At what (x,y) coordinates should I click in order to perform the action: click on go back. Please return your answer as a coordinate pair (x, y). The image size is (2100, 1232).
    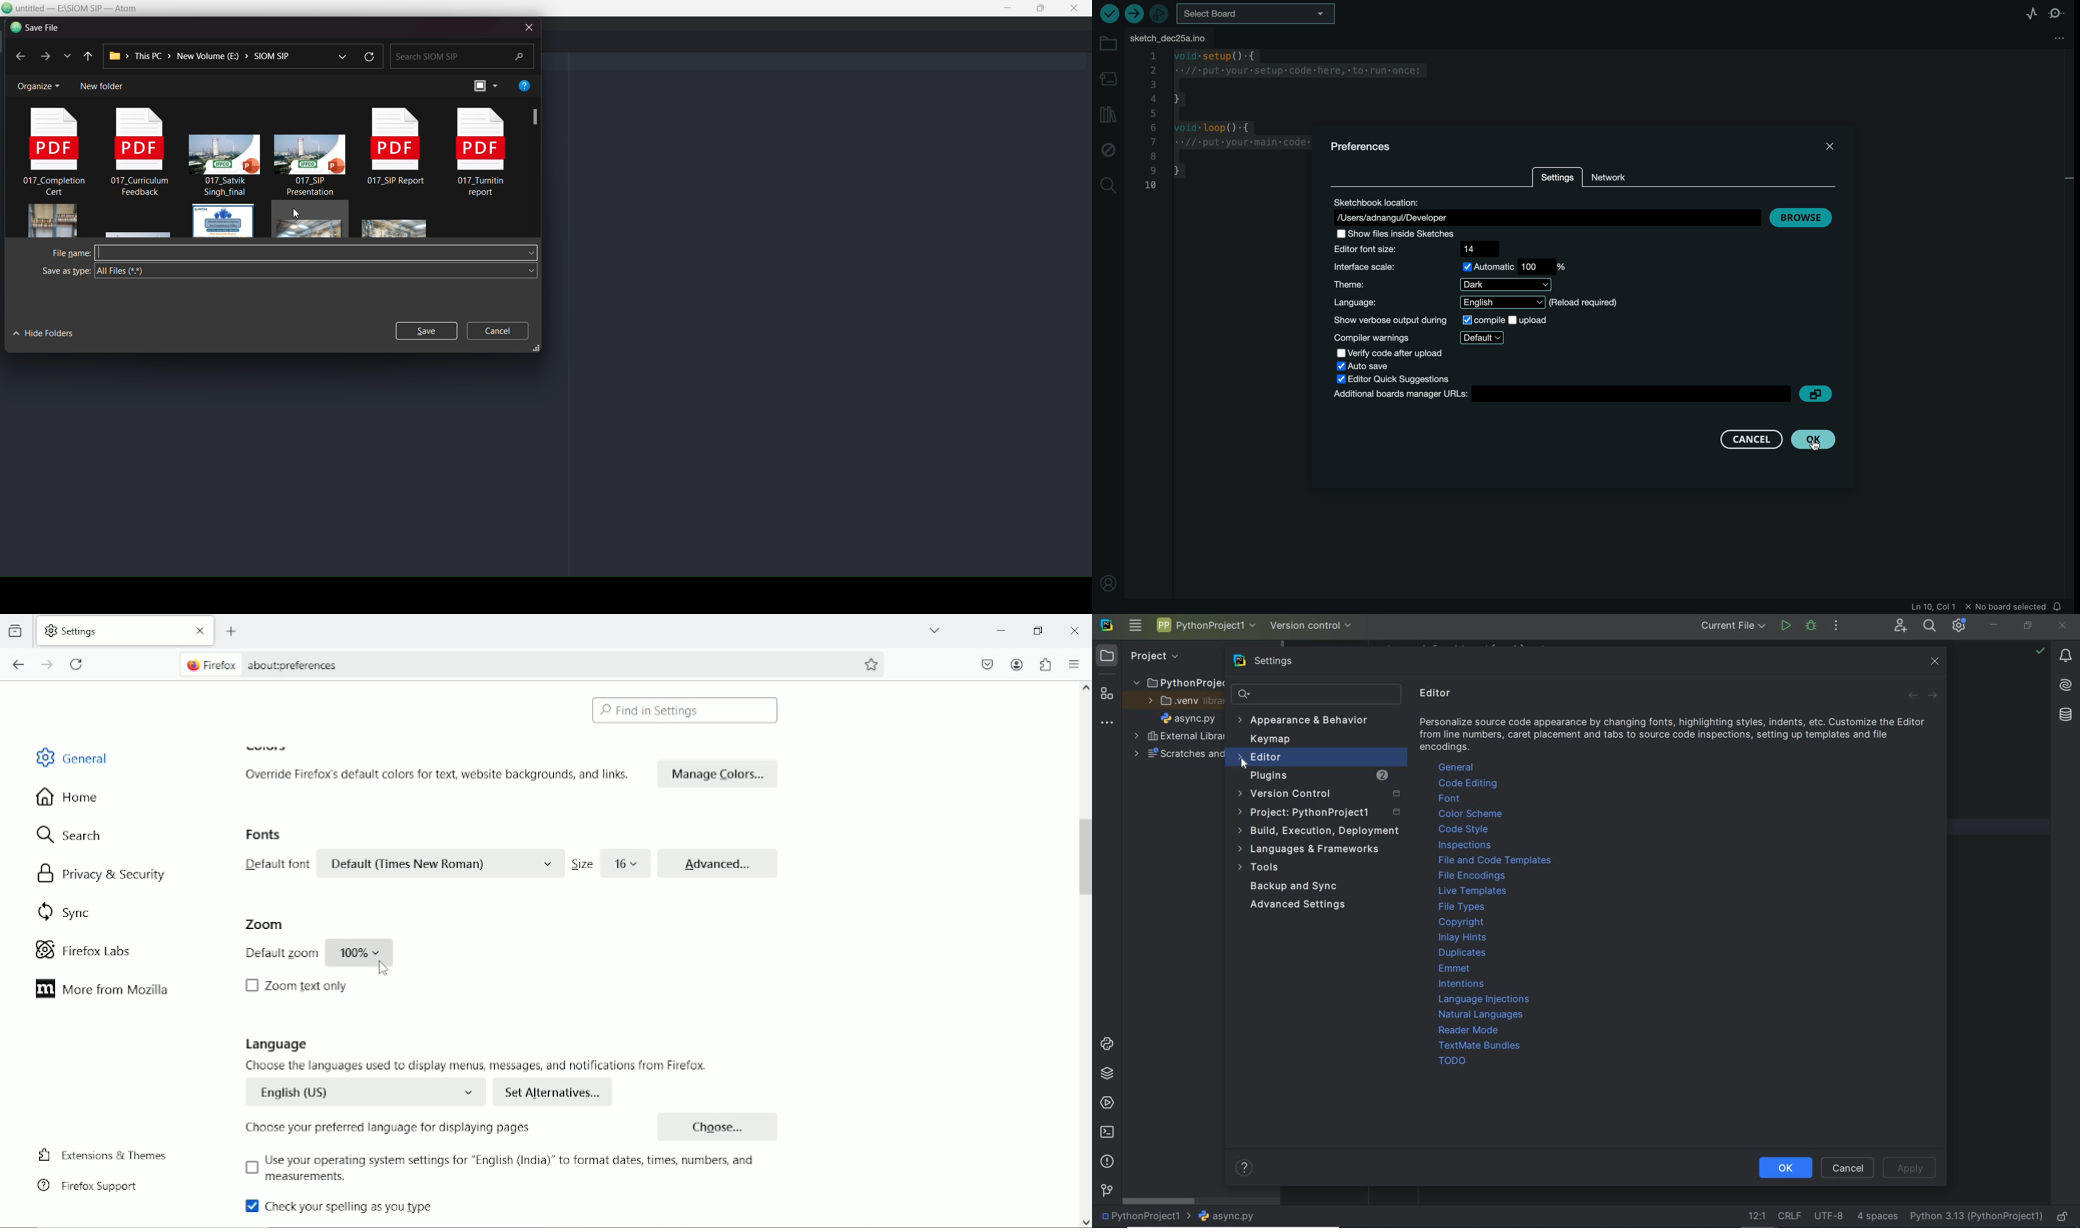
    Looking at the image, I should click on (18, 665).